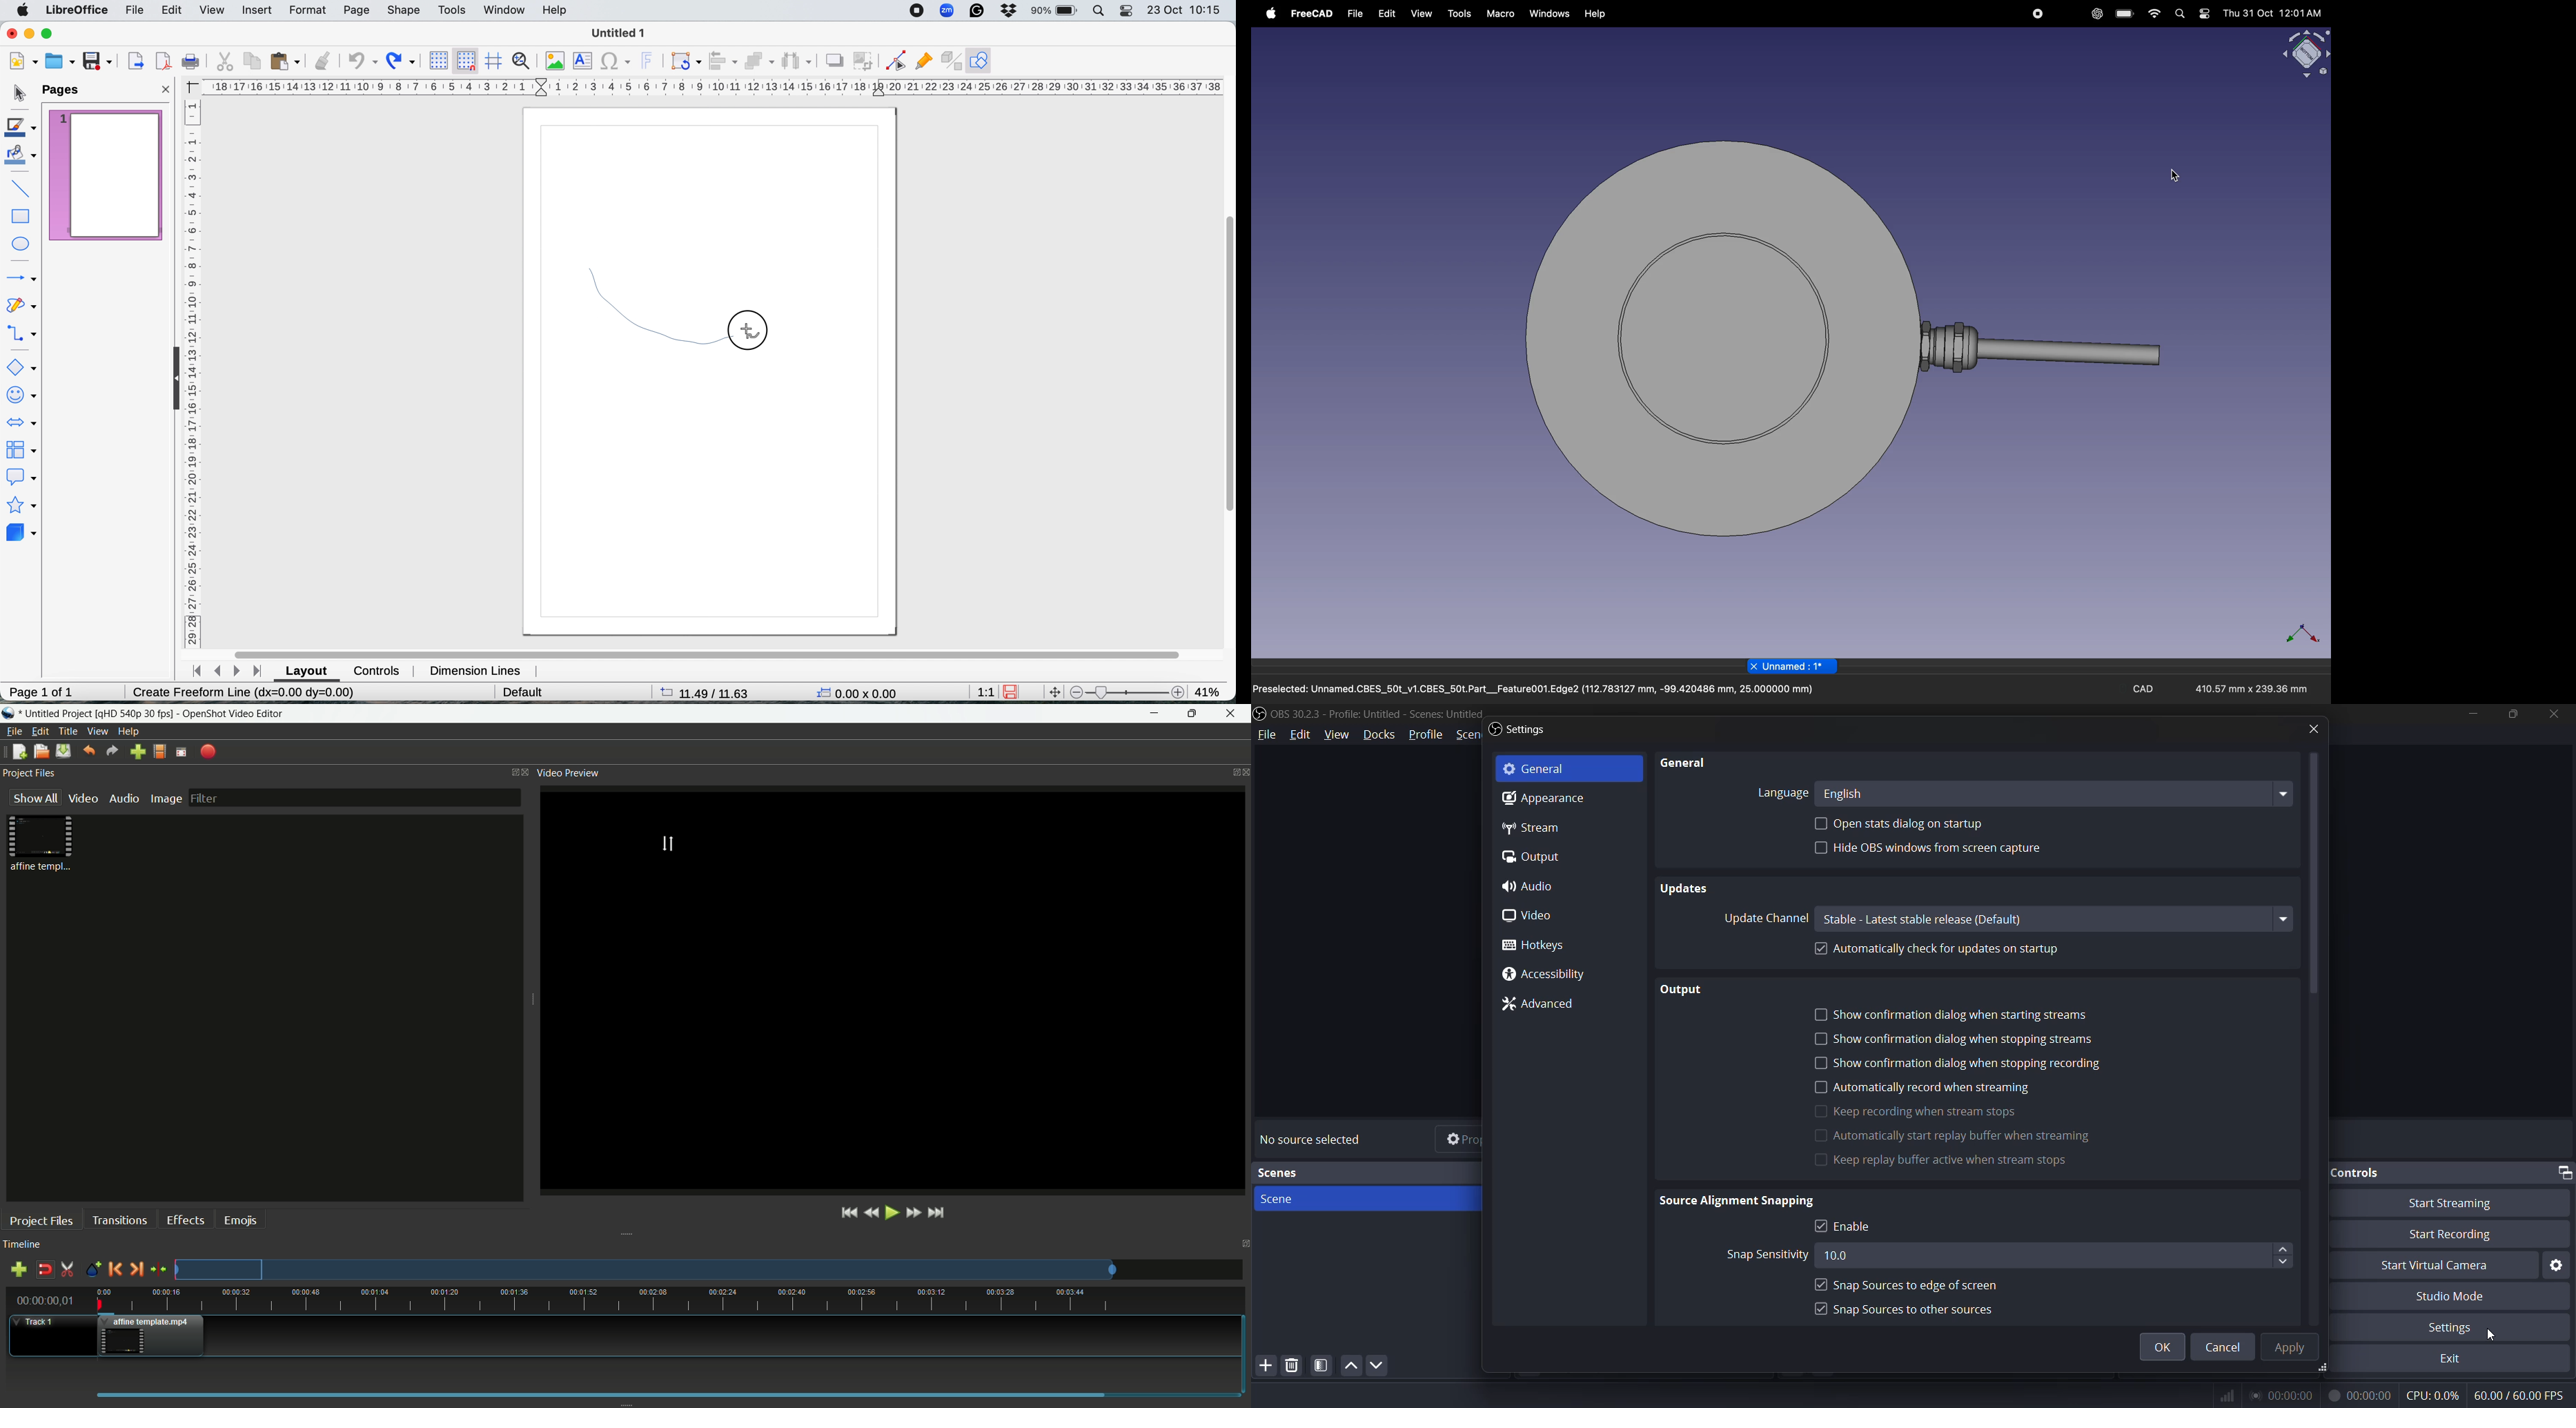 The image size is (2576, 1428). What do you see at coordinates (976, 10) in the screenshot?
I see `grammarly` at bounding box center [976, 10].